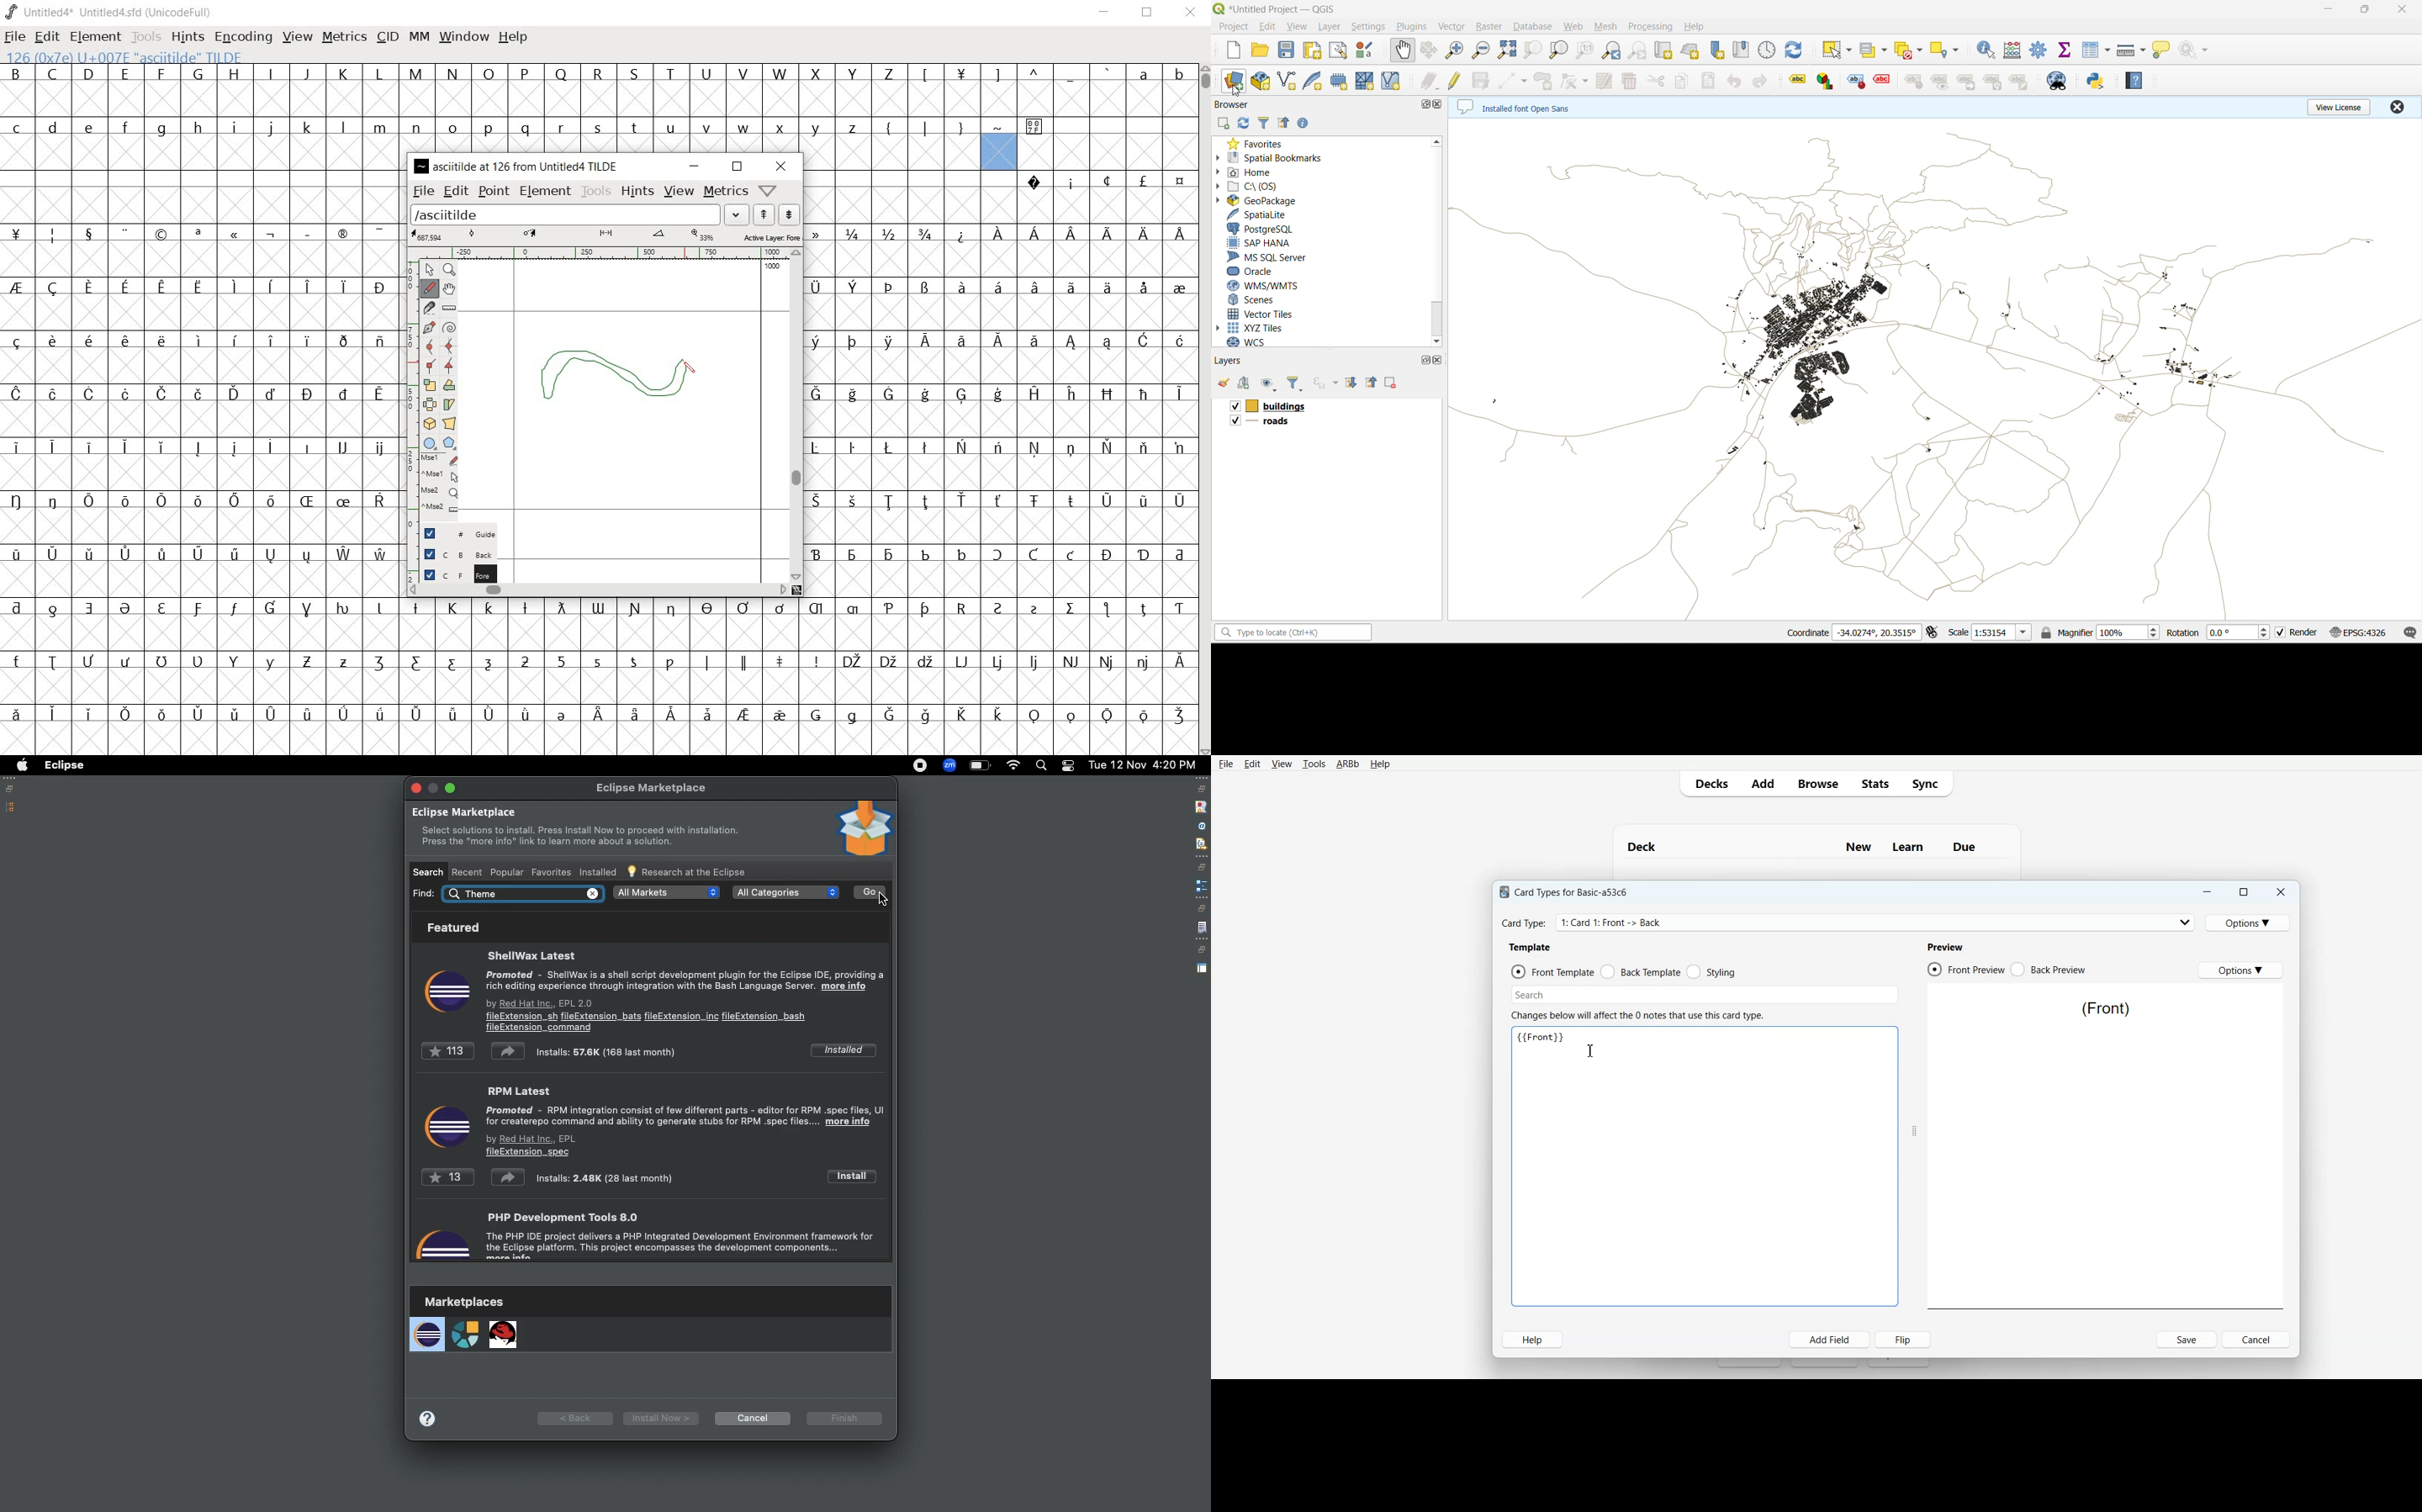 The image size is (2436, 1512). What do you see at coordinates (1692, 50) in the screenshot?
I see `new 3d map` at bounding box center [1692, 50].